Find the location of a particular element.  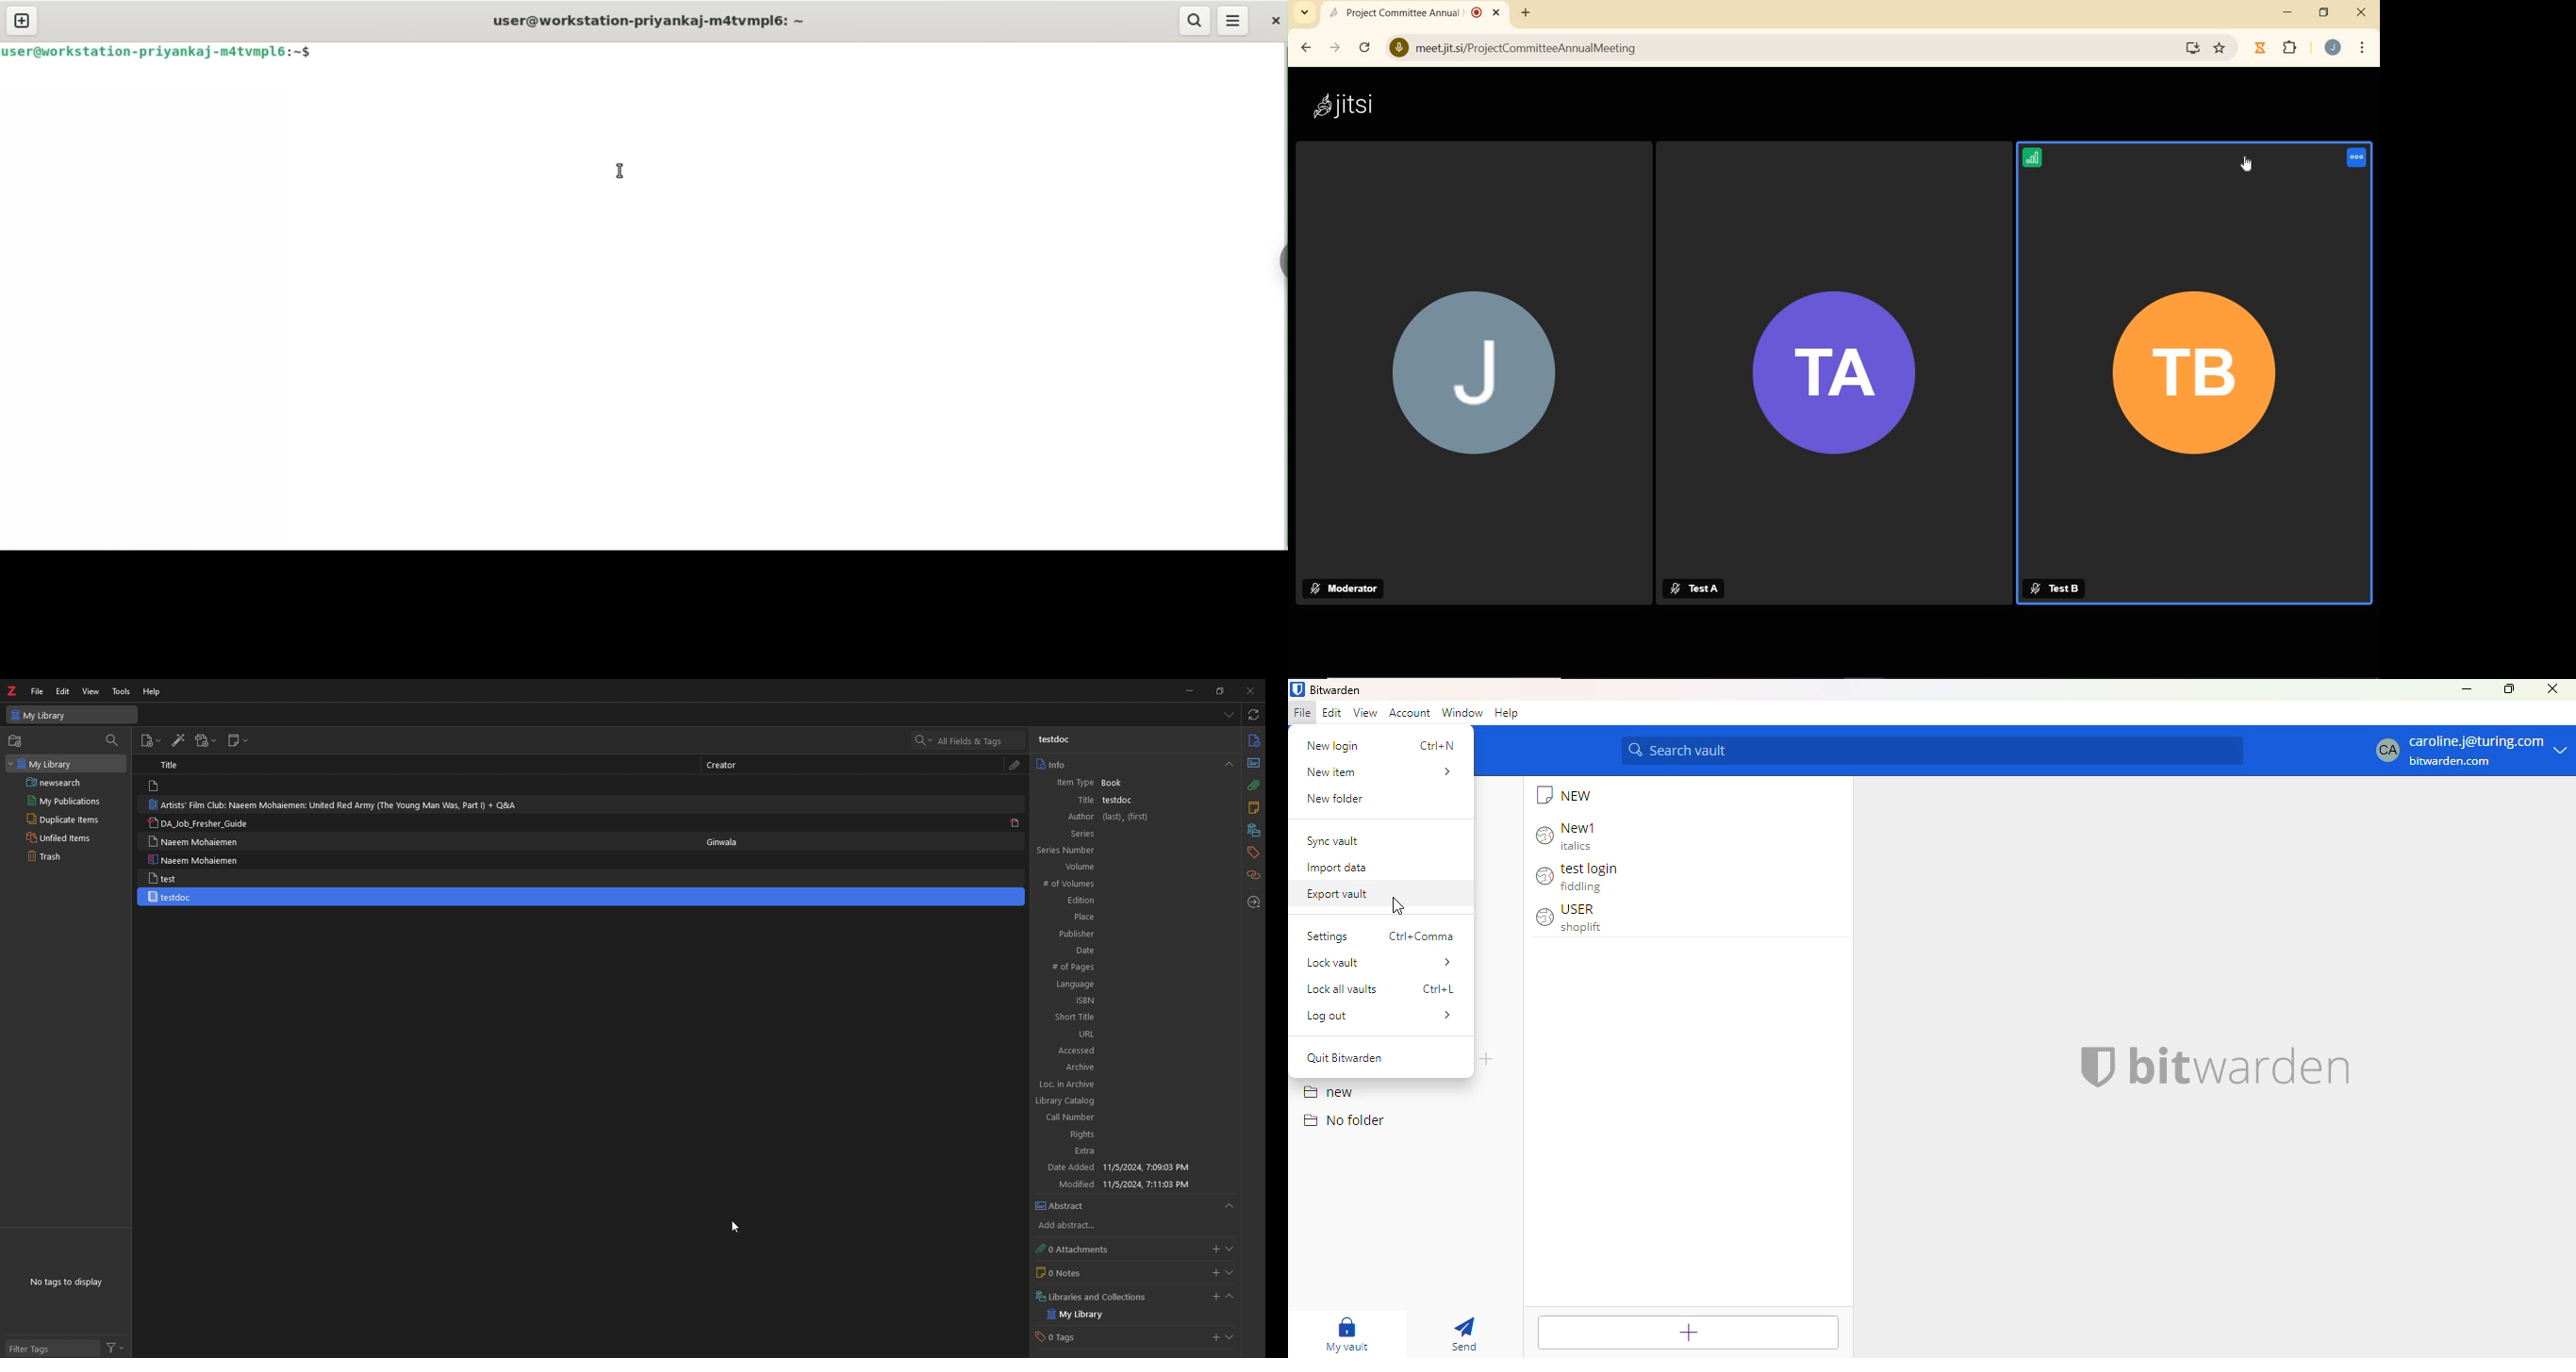

ISBN is located at coordinates (1130, 1001).